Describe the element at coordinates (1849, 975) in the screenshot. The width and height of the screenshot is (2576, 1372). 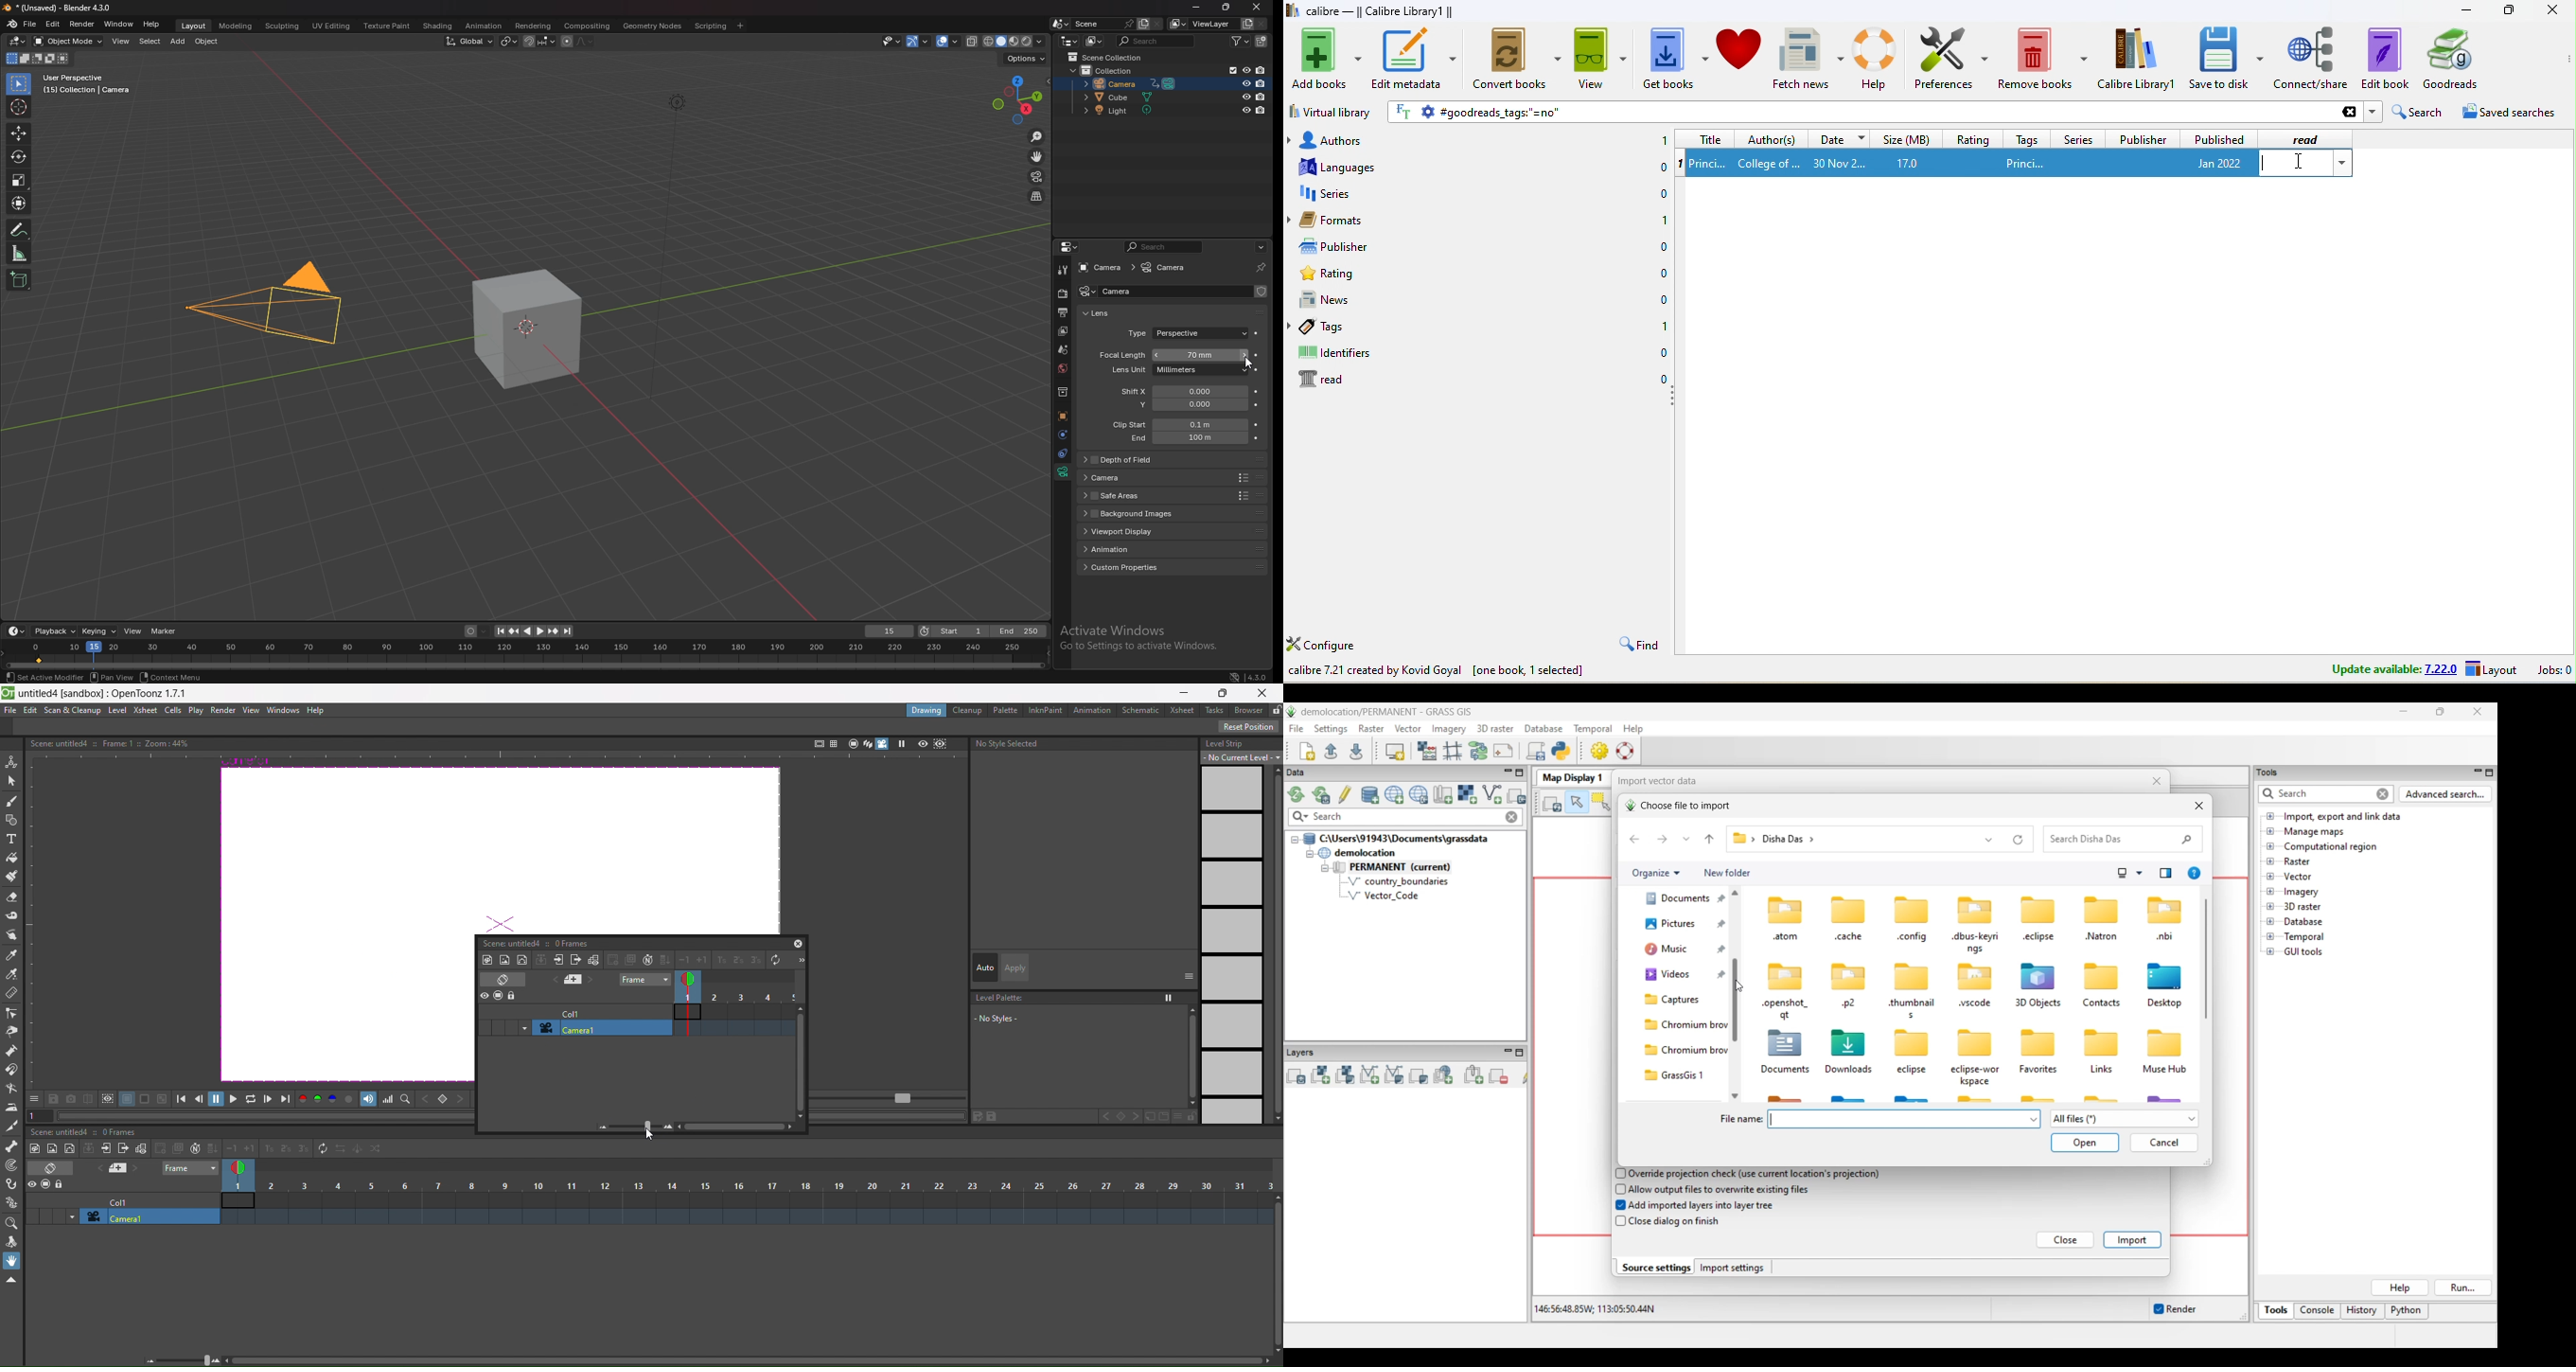
I see `icon` at that location.